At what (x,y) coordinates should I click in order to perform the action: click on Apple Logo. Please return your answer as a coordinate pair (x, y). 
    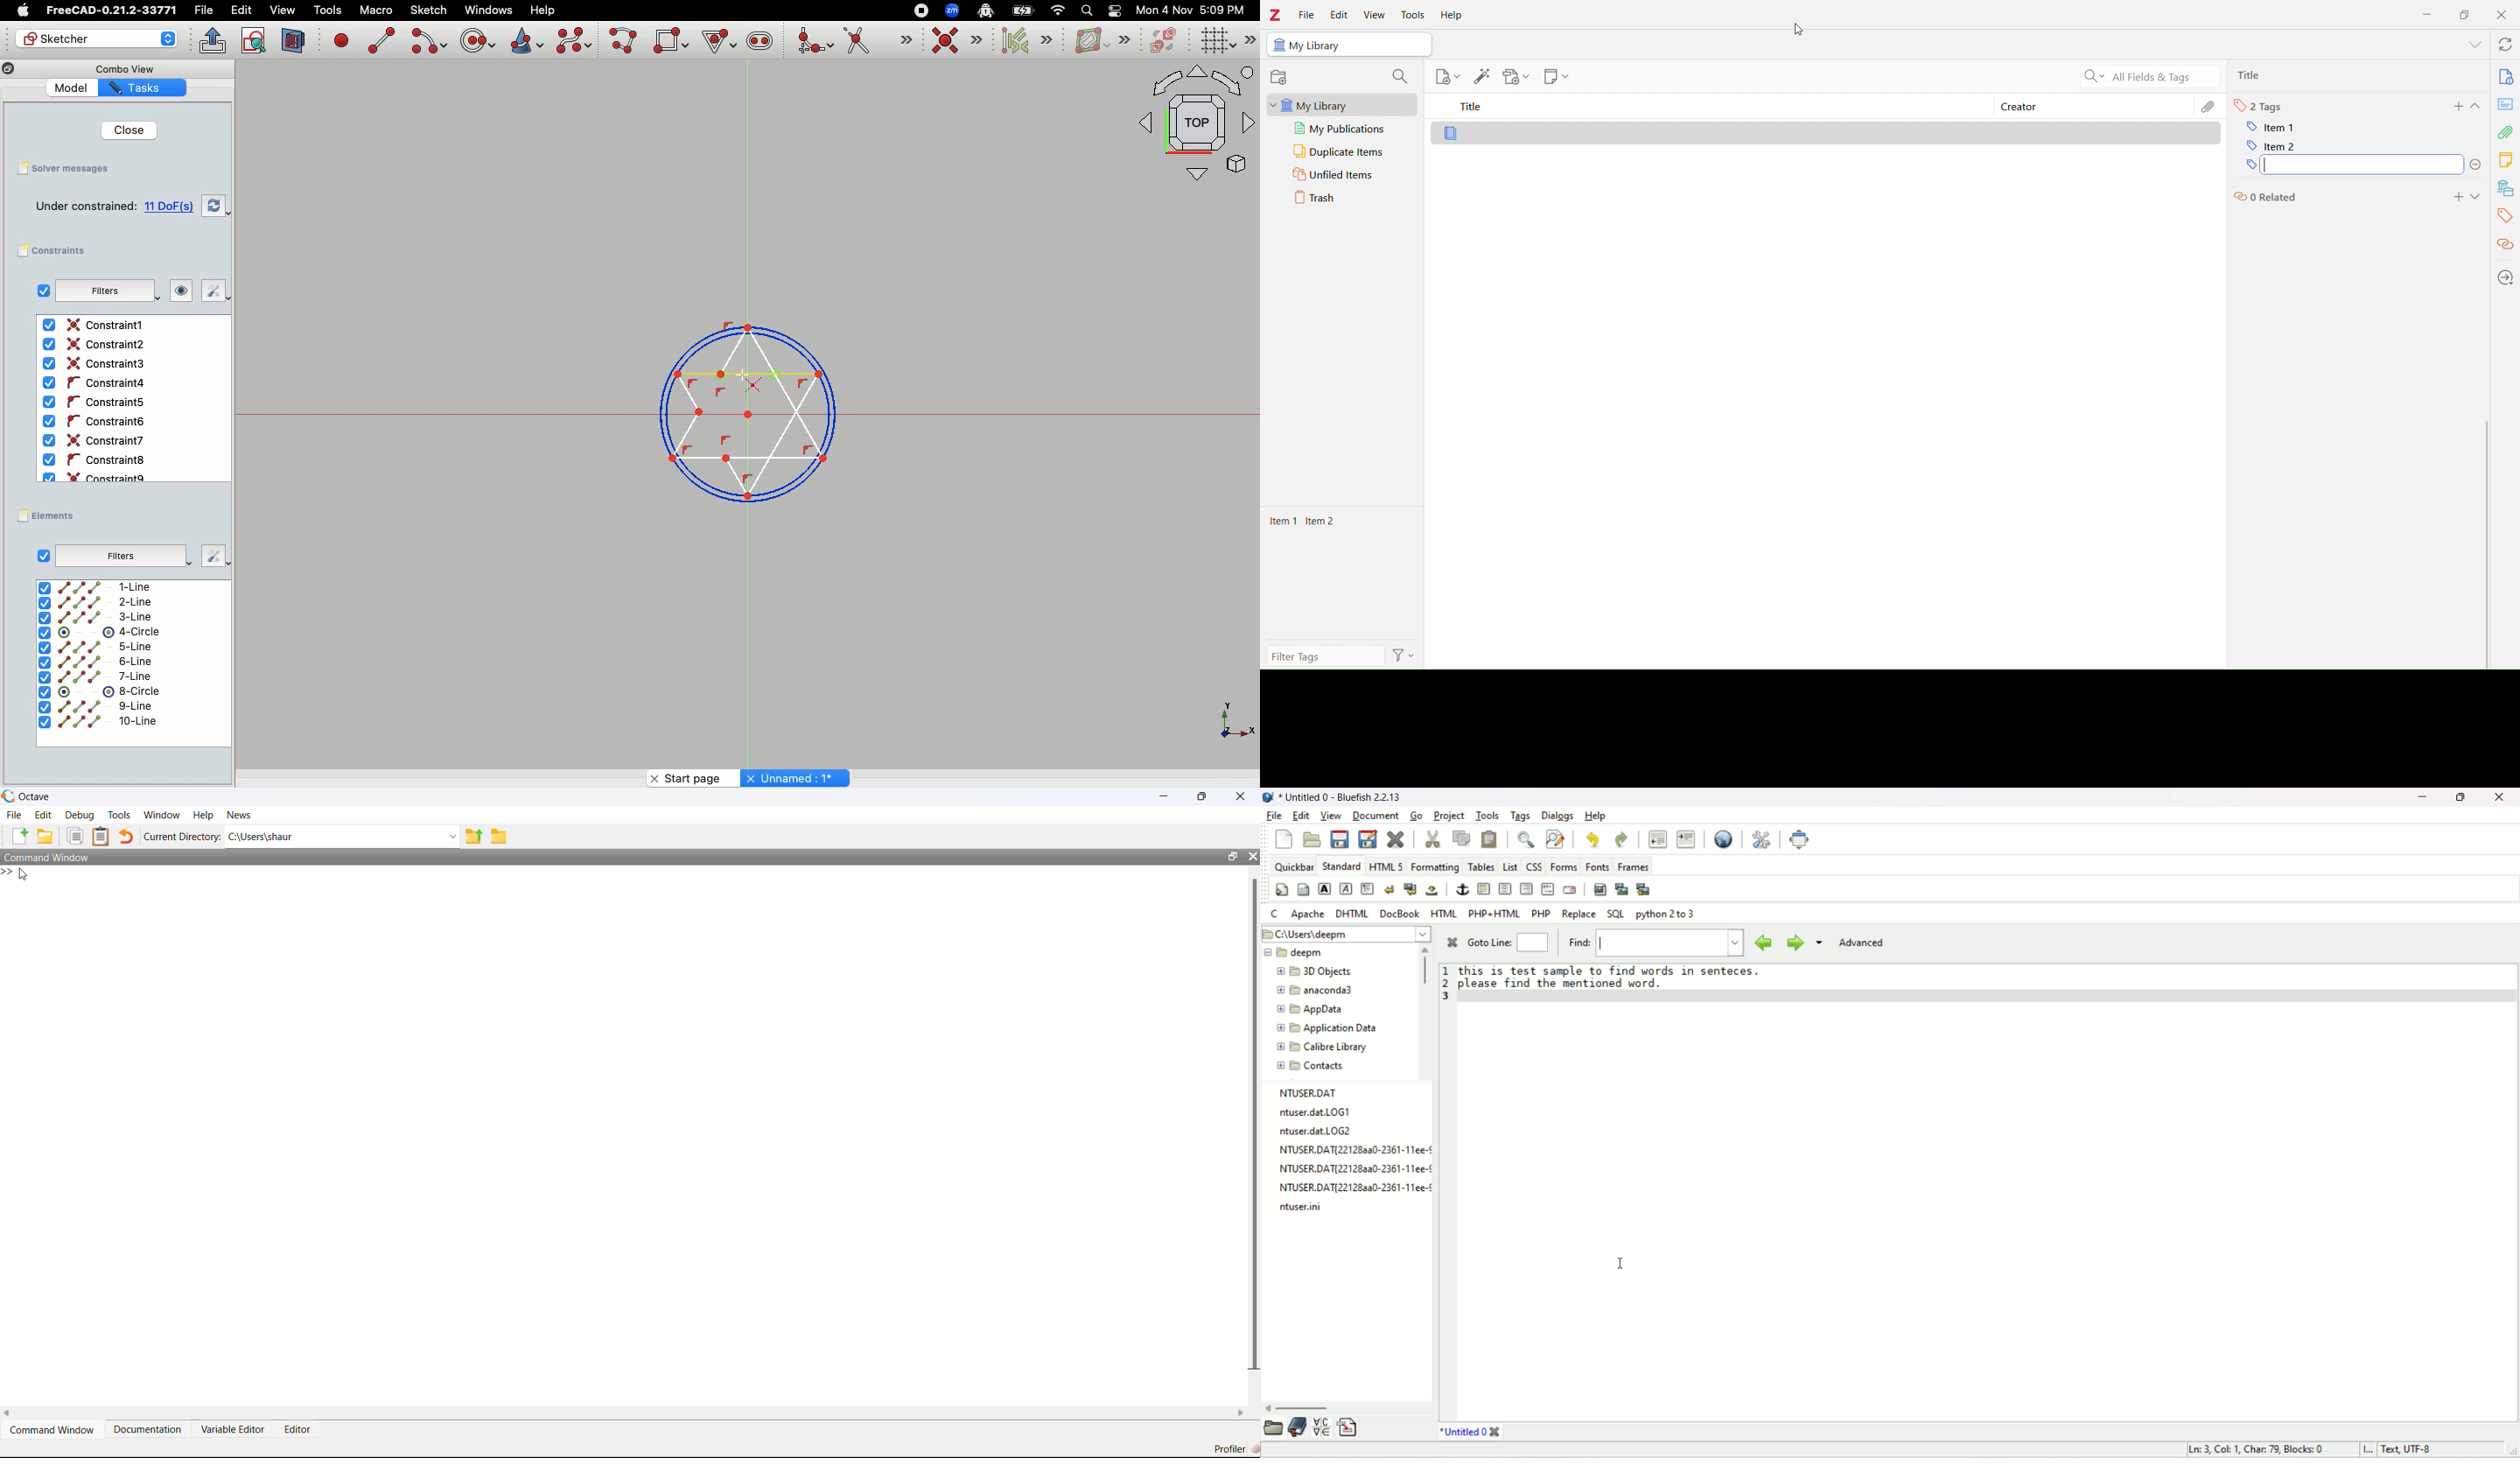
    Looking at the image, I should click on (21, 11).